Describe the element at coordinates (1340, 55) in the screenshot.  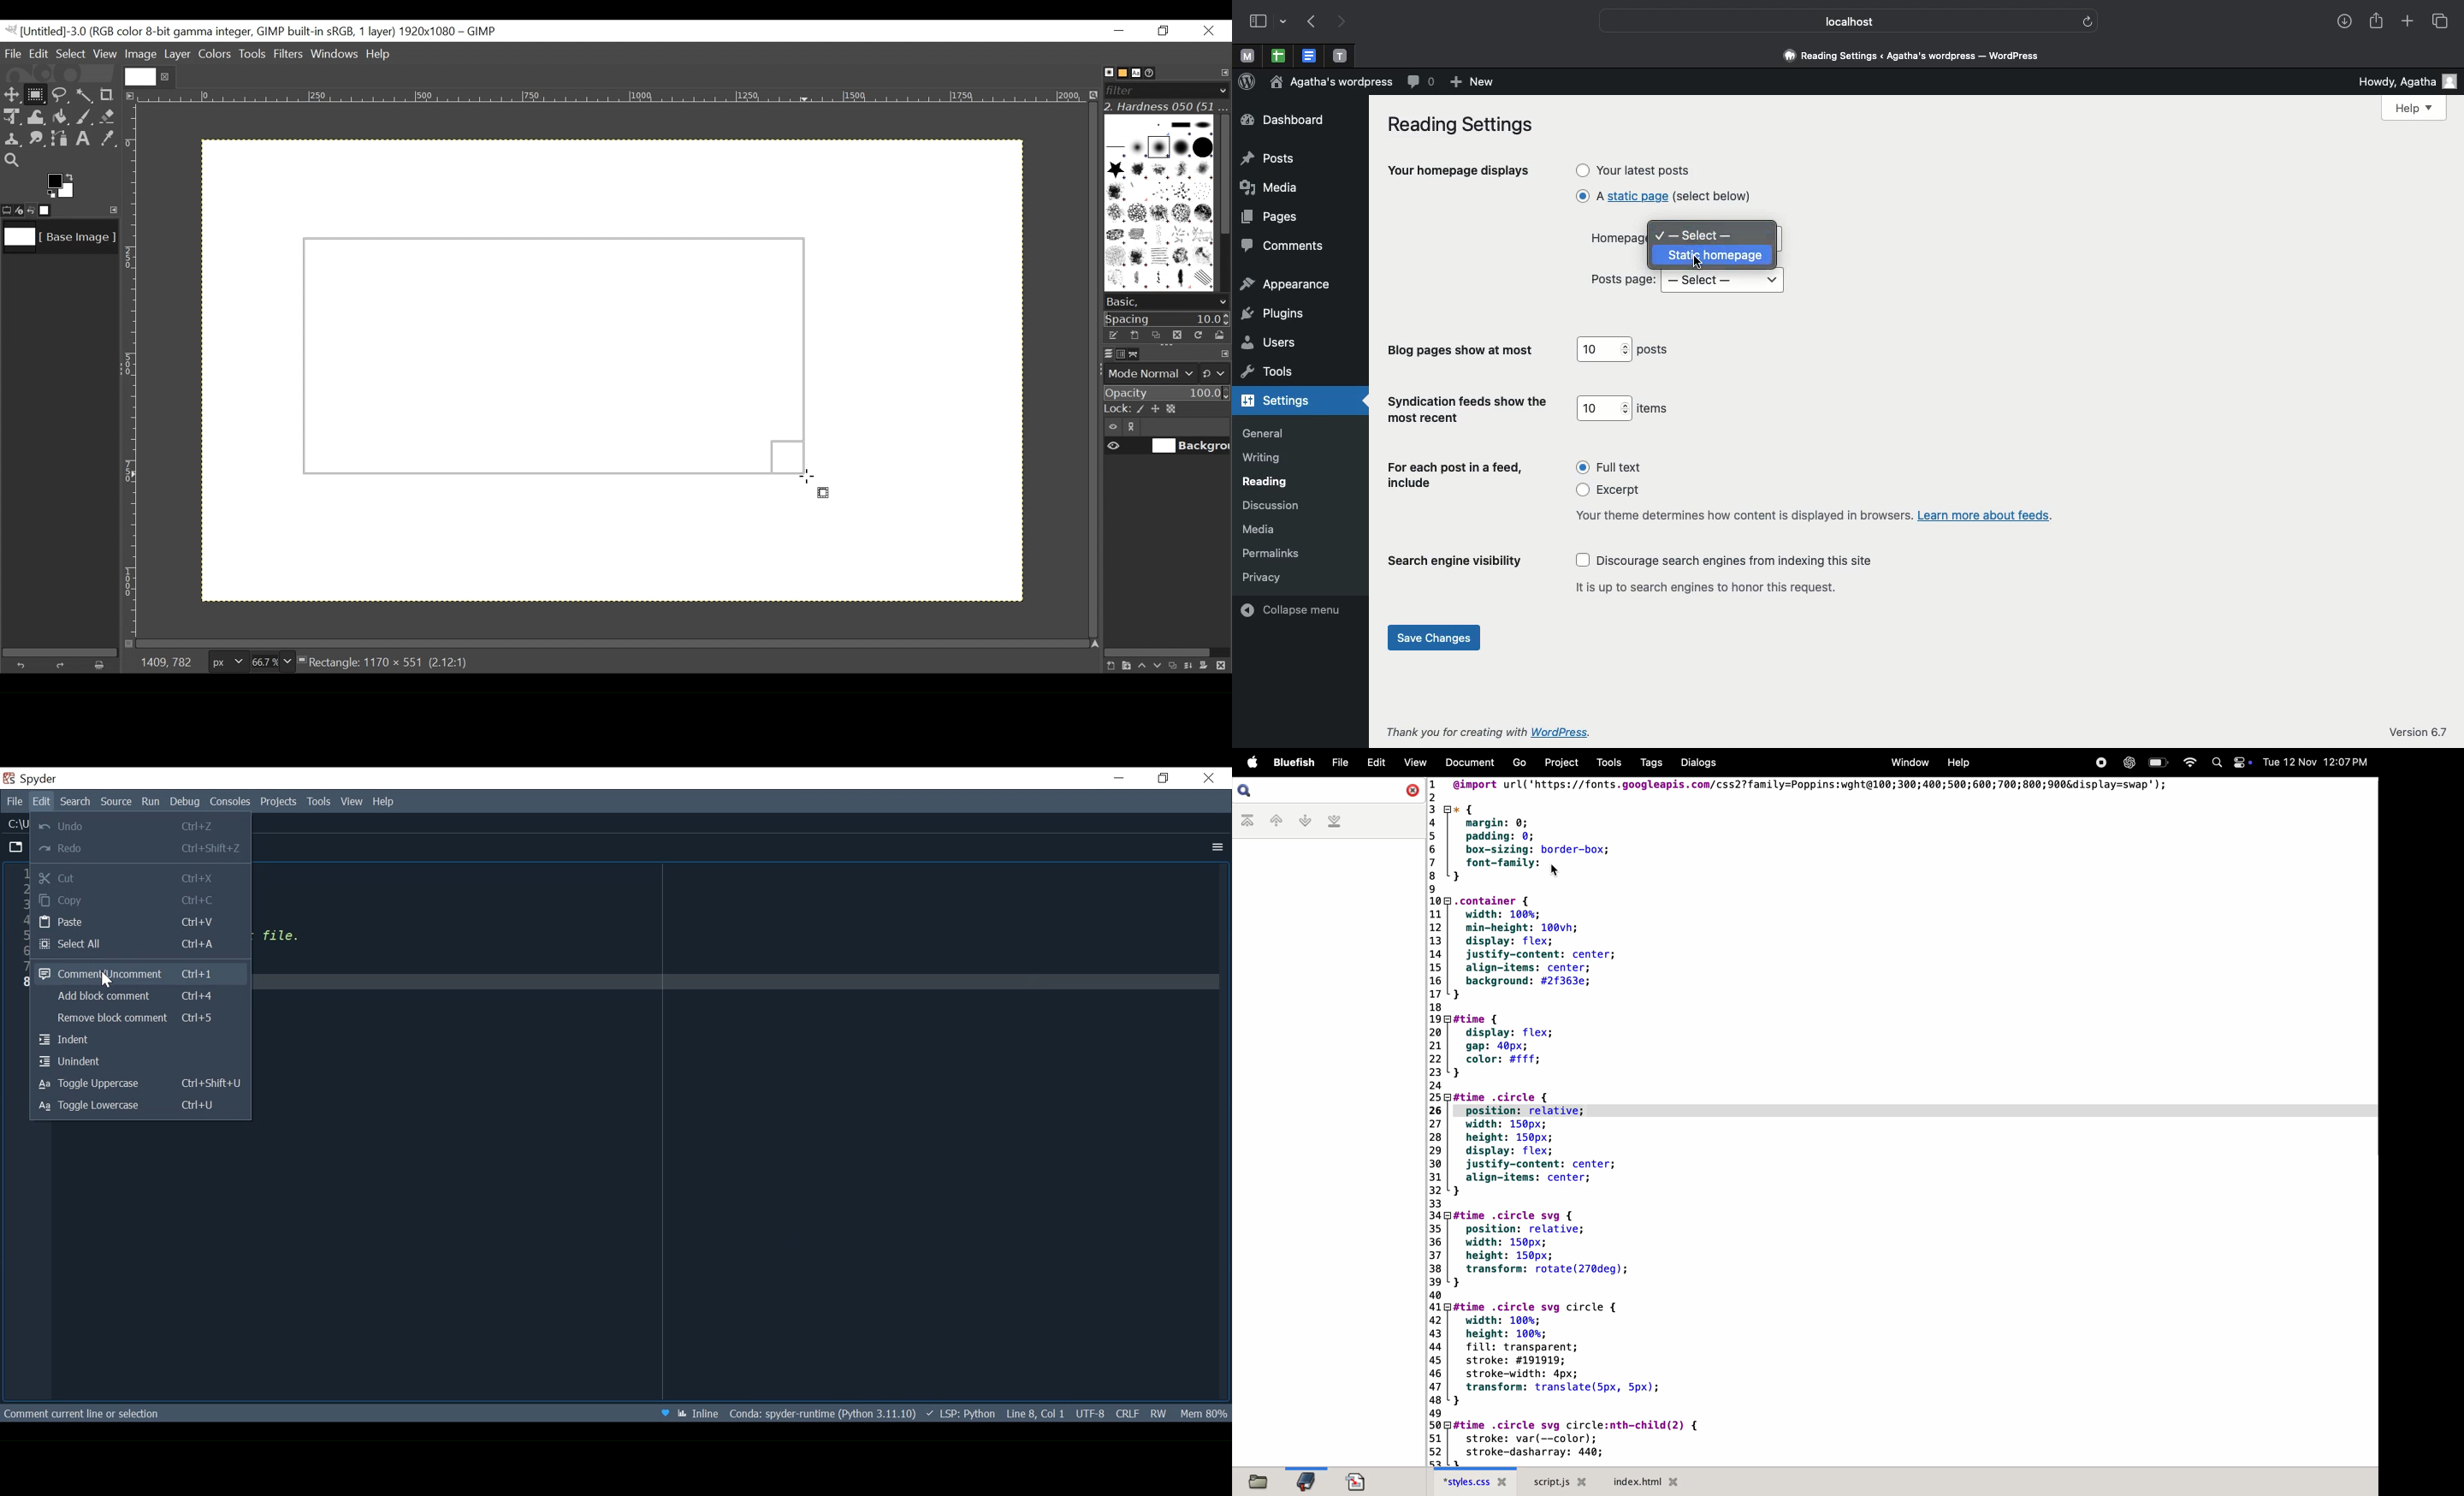
I see `Pinned tabs` at that location.